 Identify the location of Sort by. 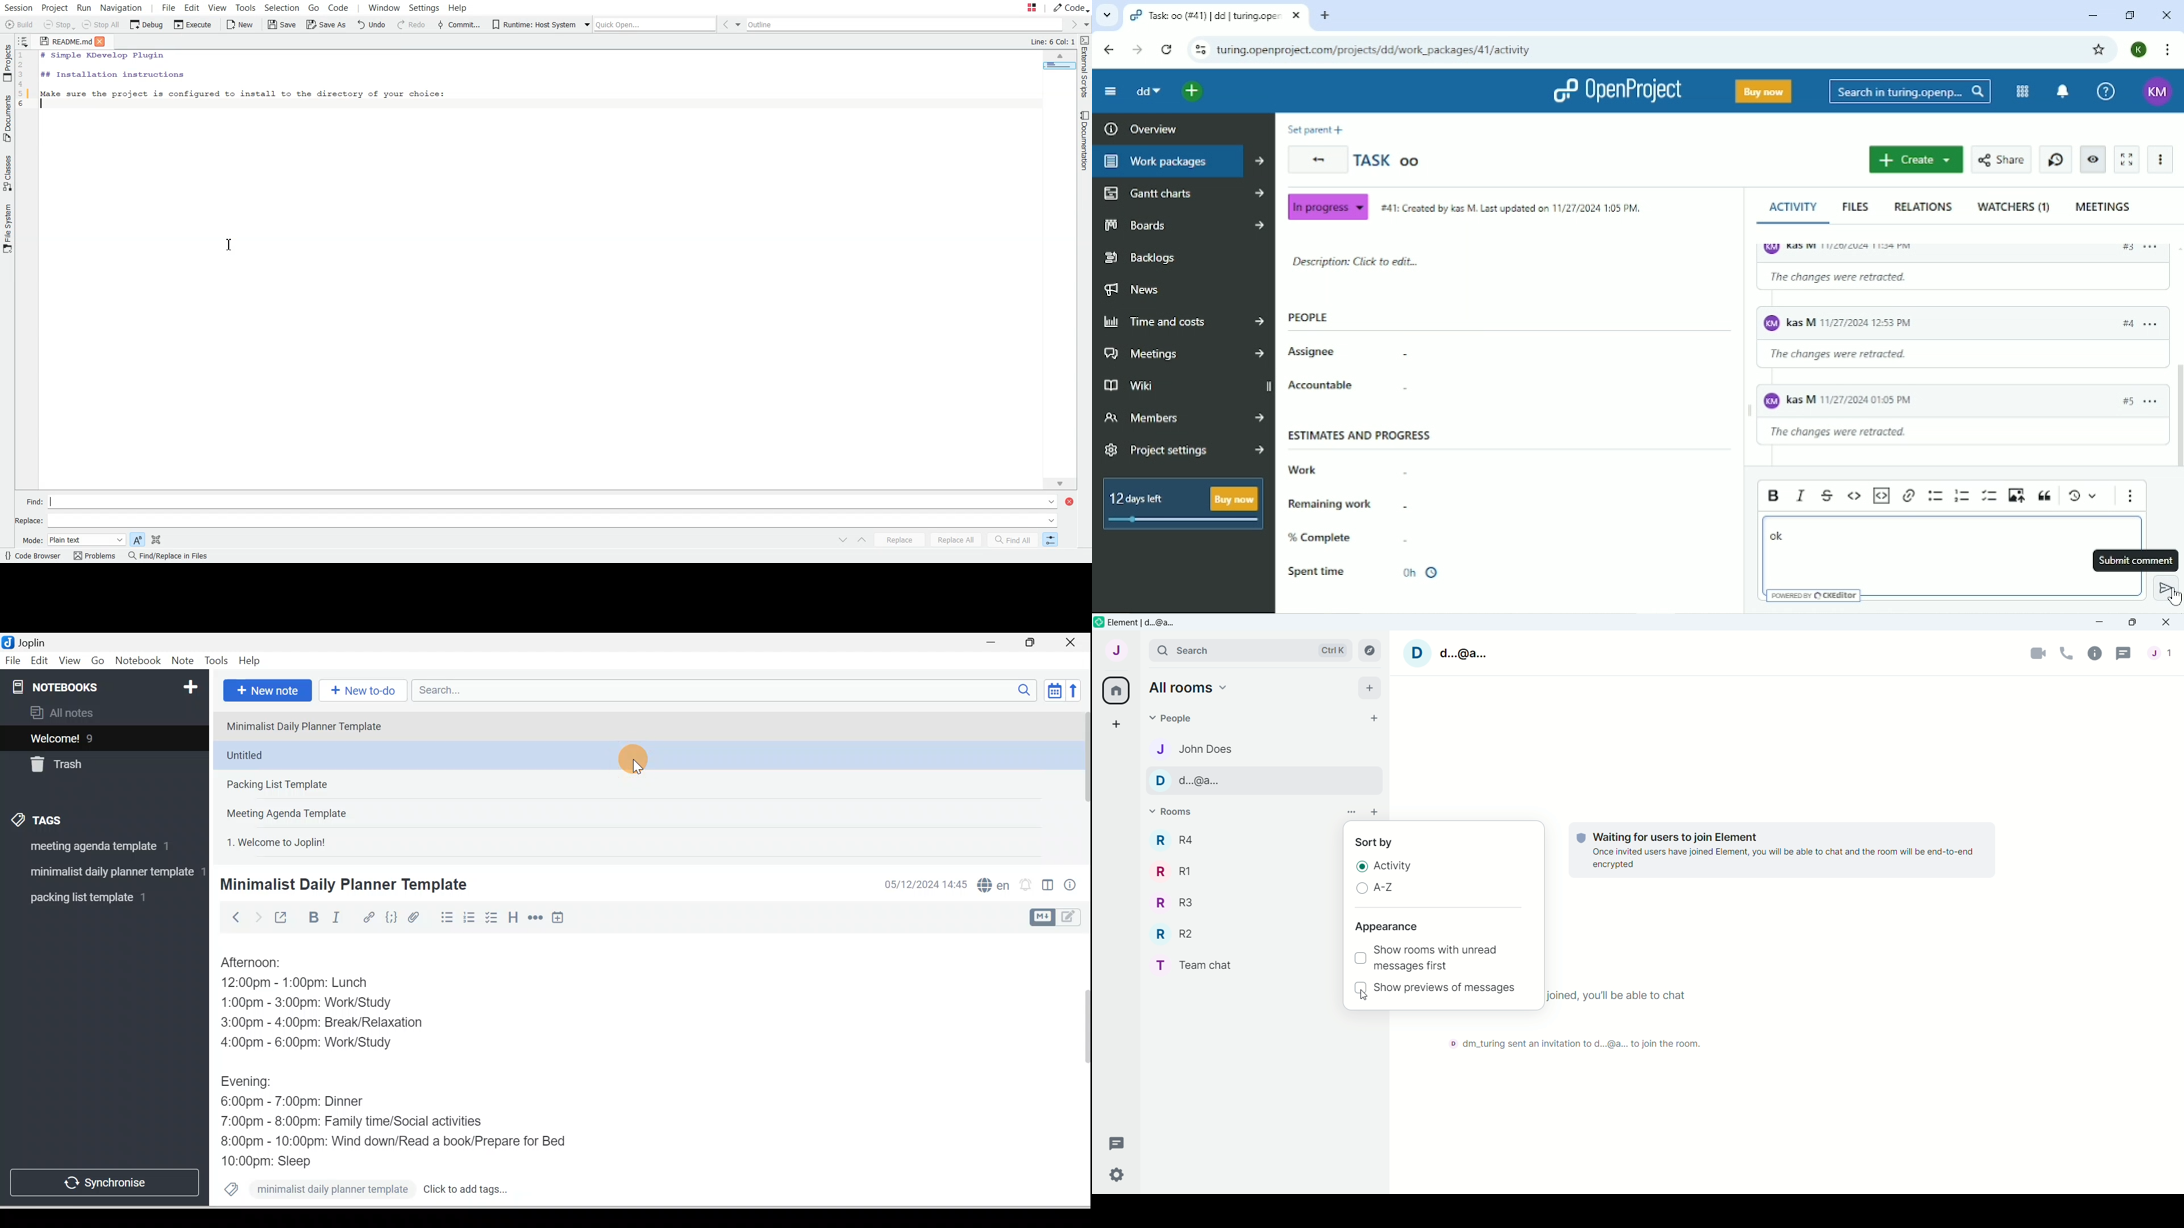
(1380, 842).